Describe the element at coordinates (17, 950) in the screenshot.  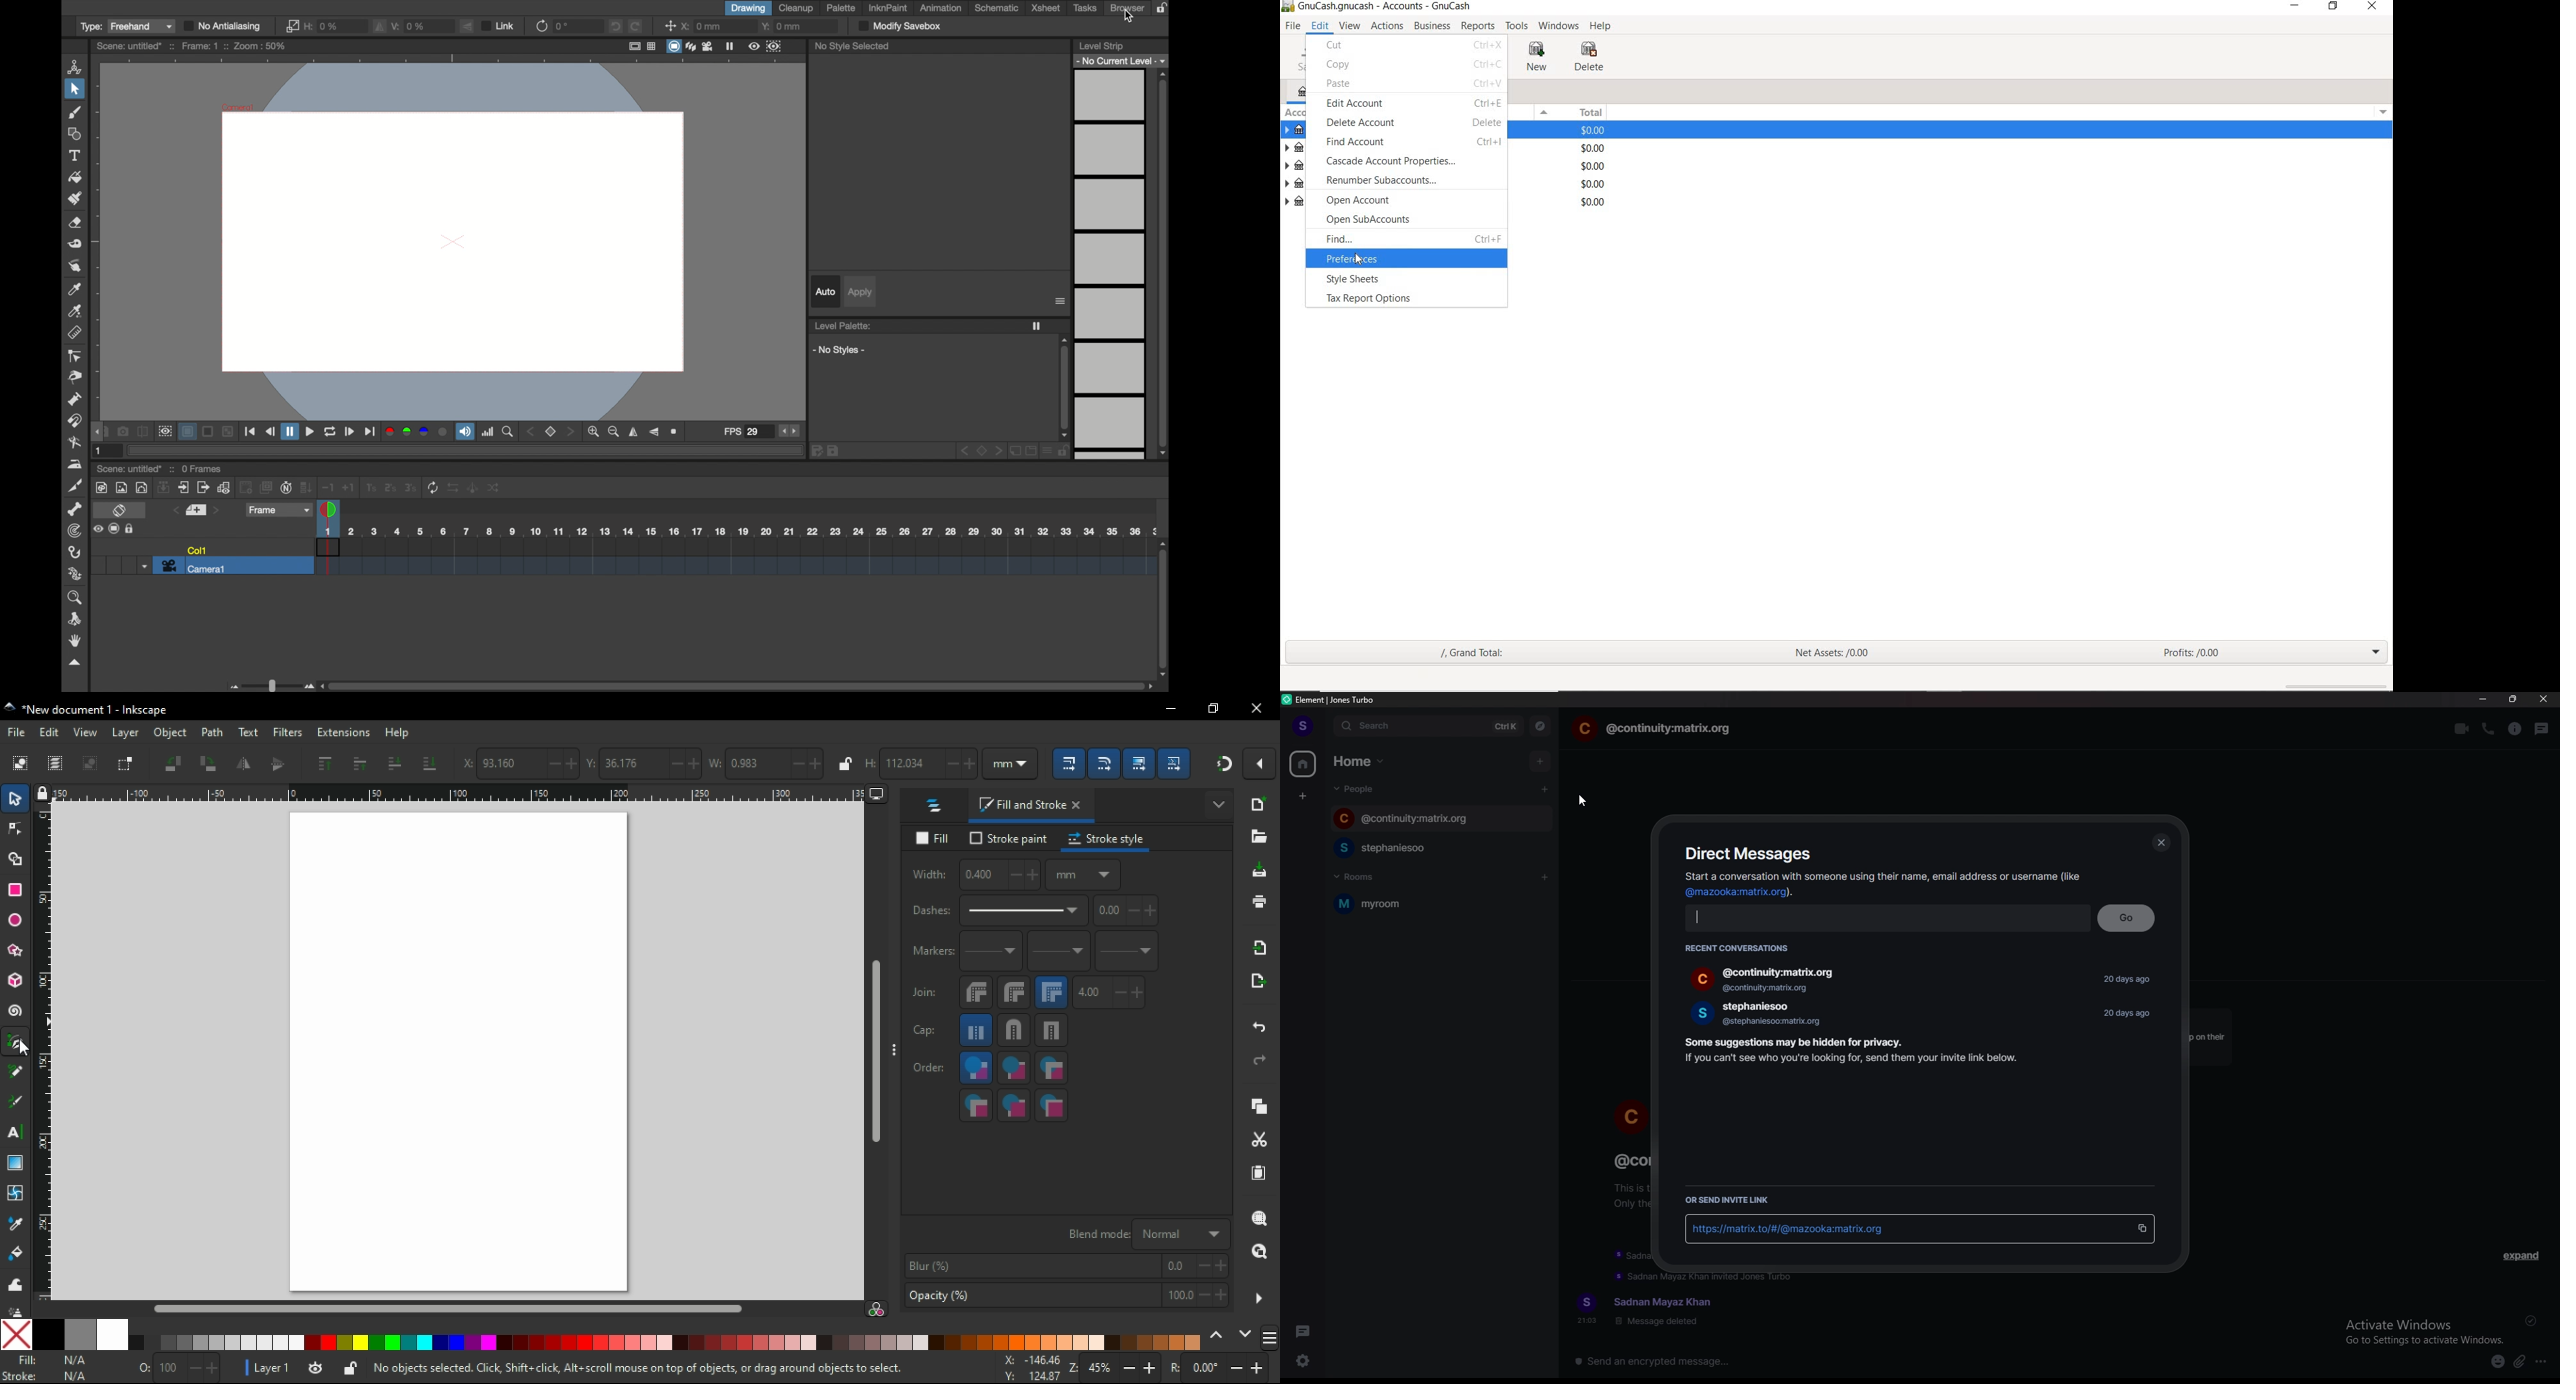
I see `star/polygon tool` at that location.